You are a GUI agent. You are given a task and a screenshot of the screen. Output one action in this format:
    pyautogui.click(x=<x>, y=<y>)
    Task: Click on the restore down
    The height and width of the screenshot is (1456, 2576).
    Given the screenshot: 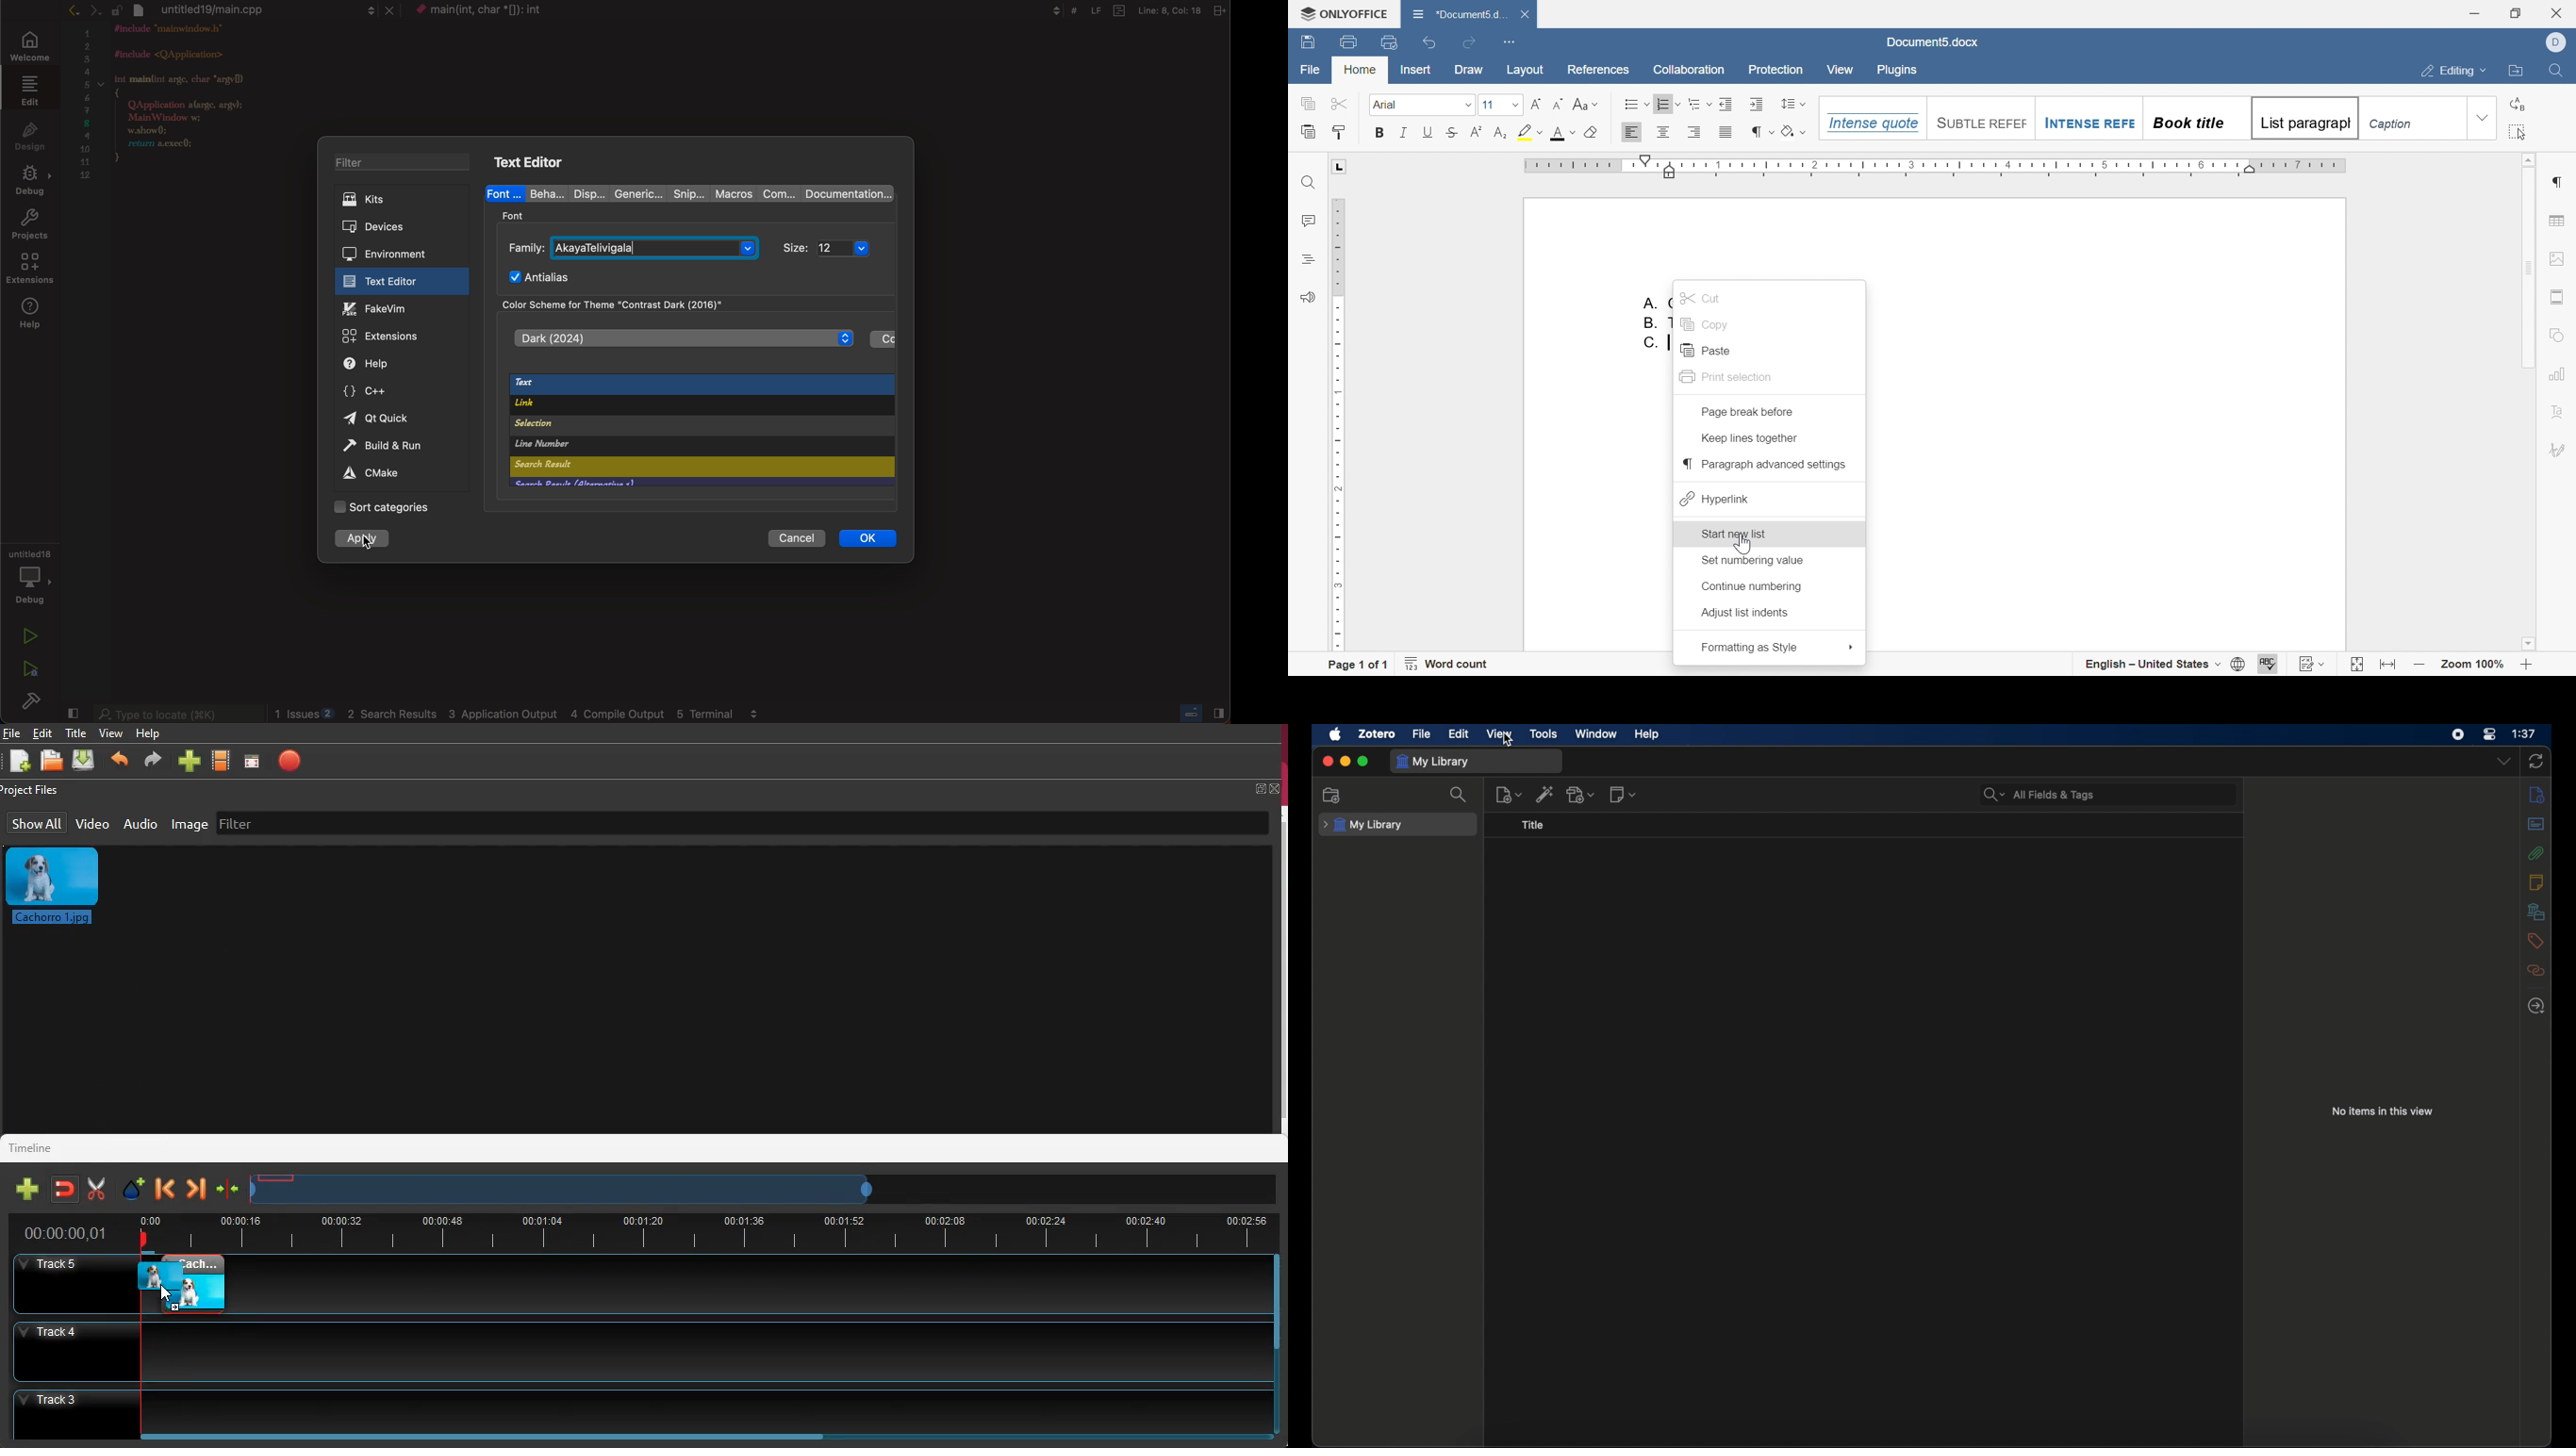 What is the action you would take?
    pyautogui.click(x=2516, y=13)
    